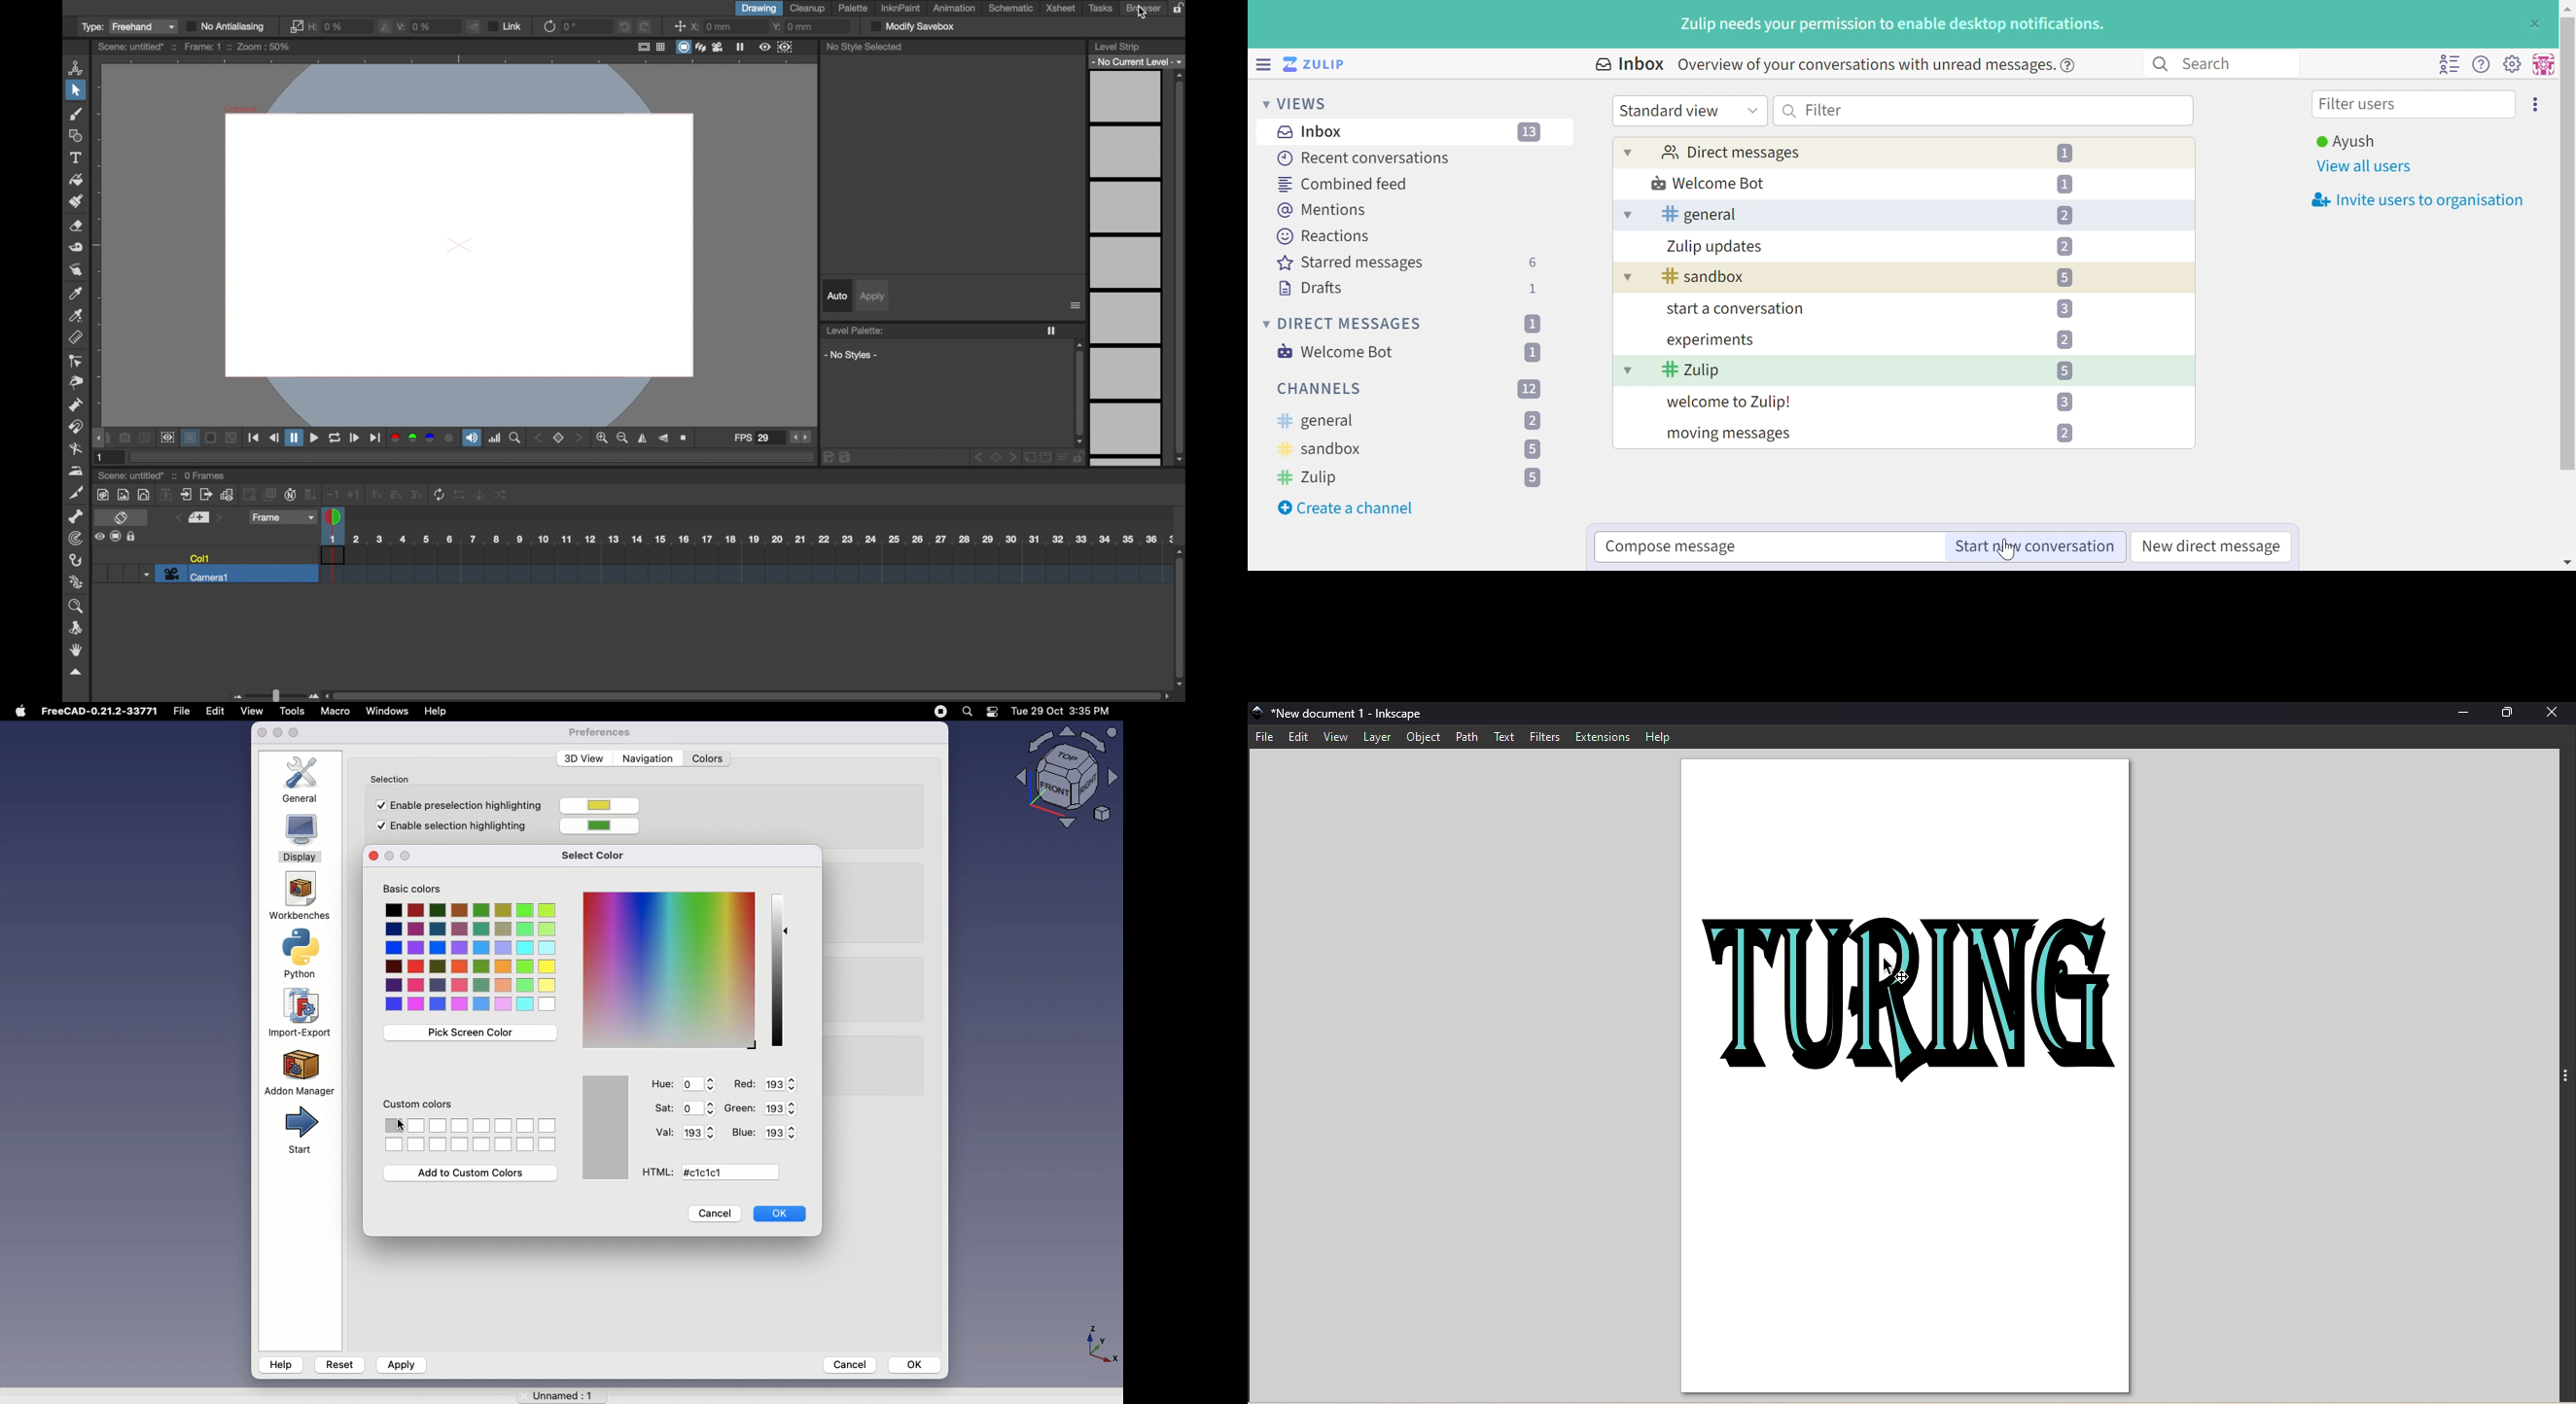 This screenshot has width=2576, height=1428. I want to click on sandbox, so click(1704, 277).